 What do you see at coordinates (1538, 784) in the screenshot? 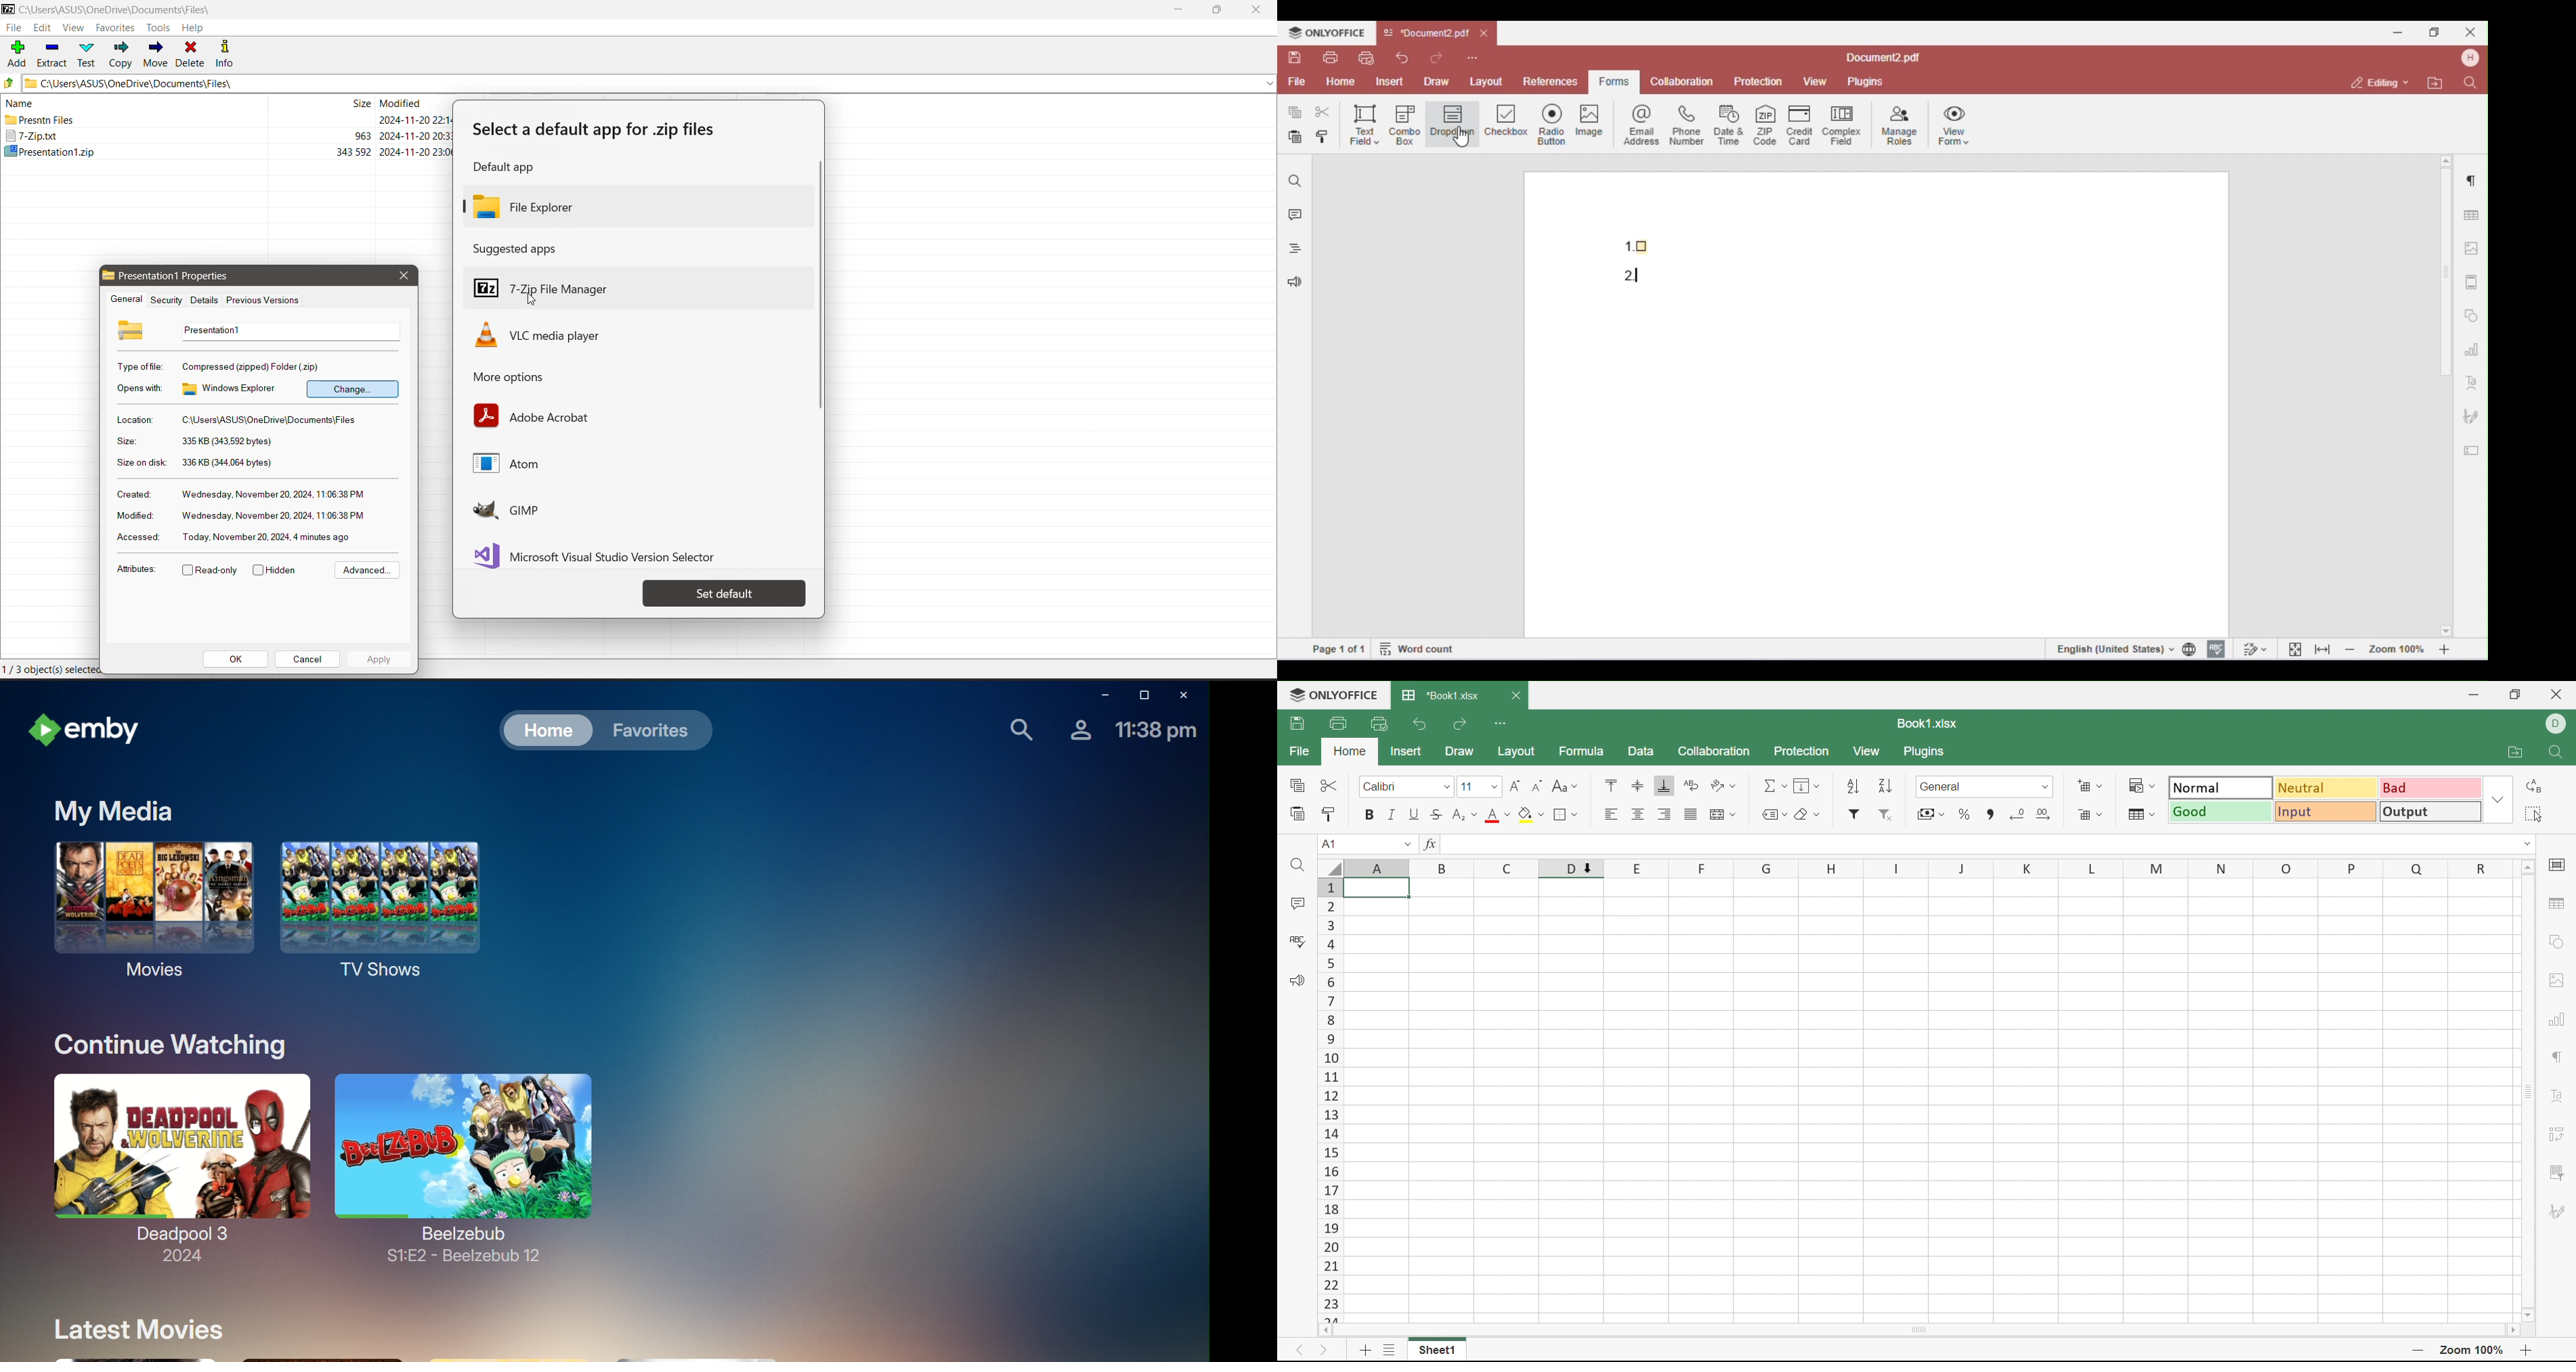
I see `Decrement font size` at bounding box center [1538, 784].